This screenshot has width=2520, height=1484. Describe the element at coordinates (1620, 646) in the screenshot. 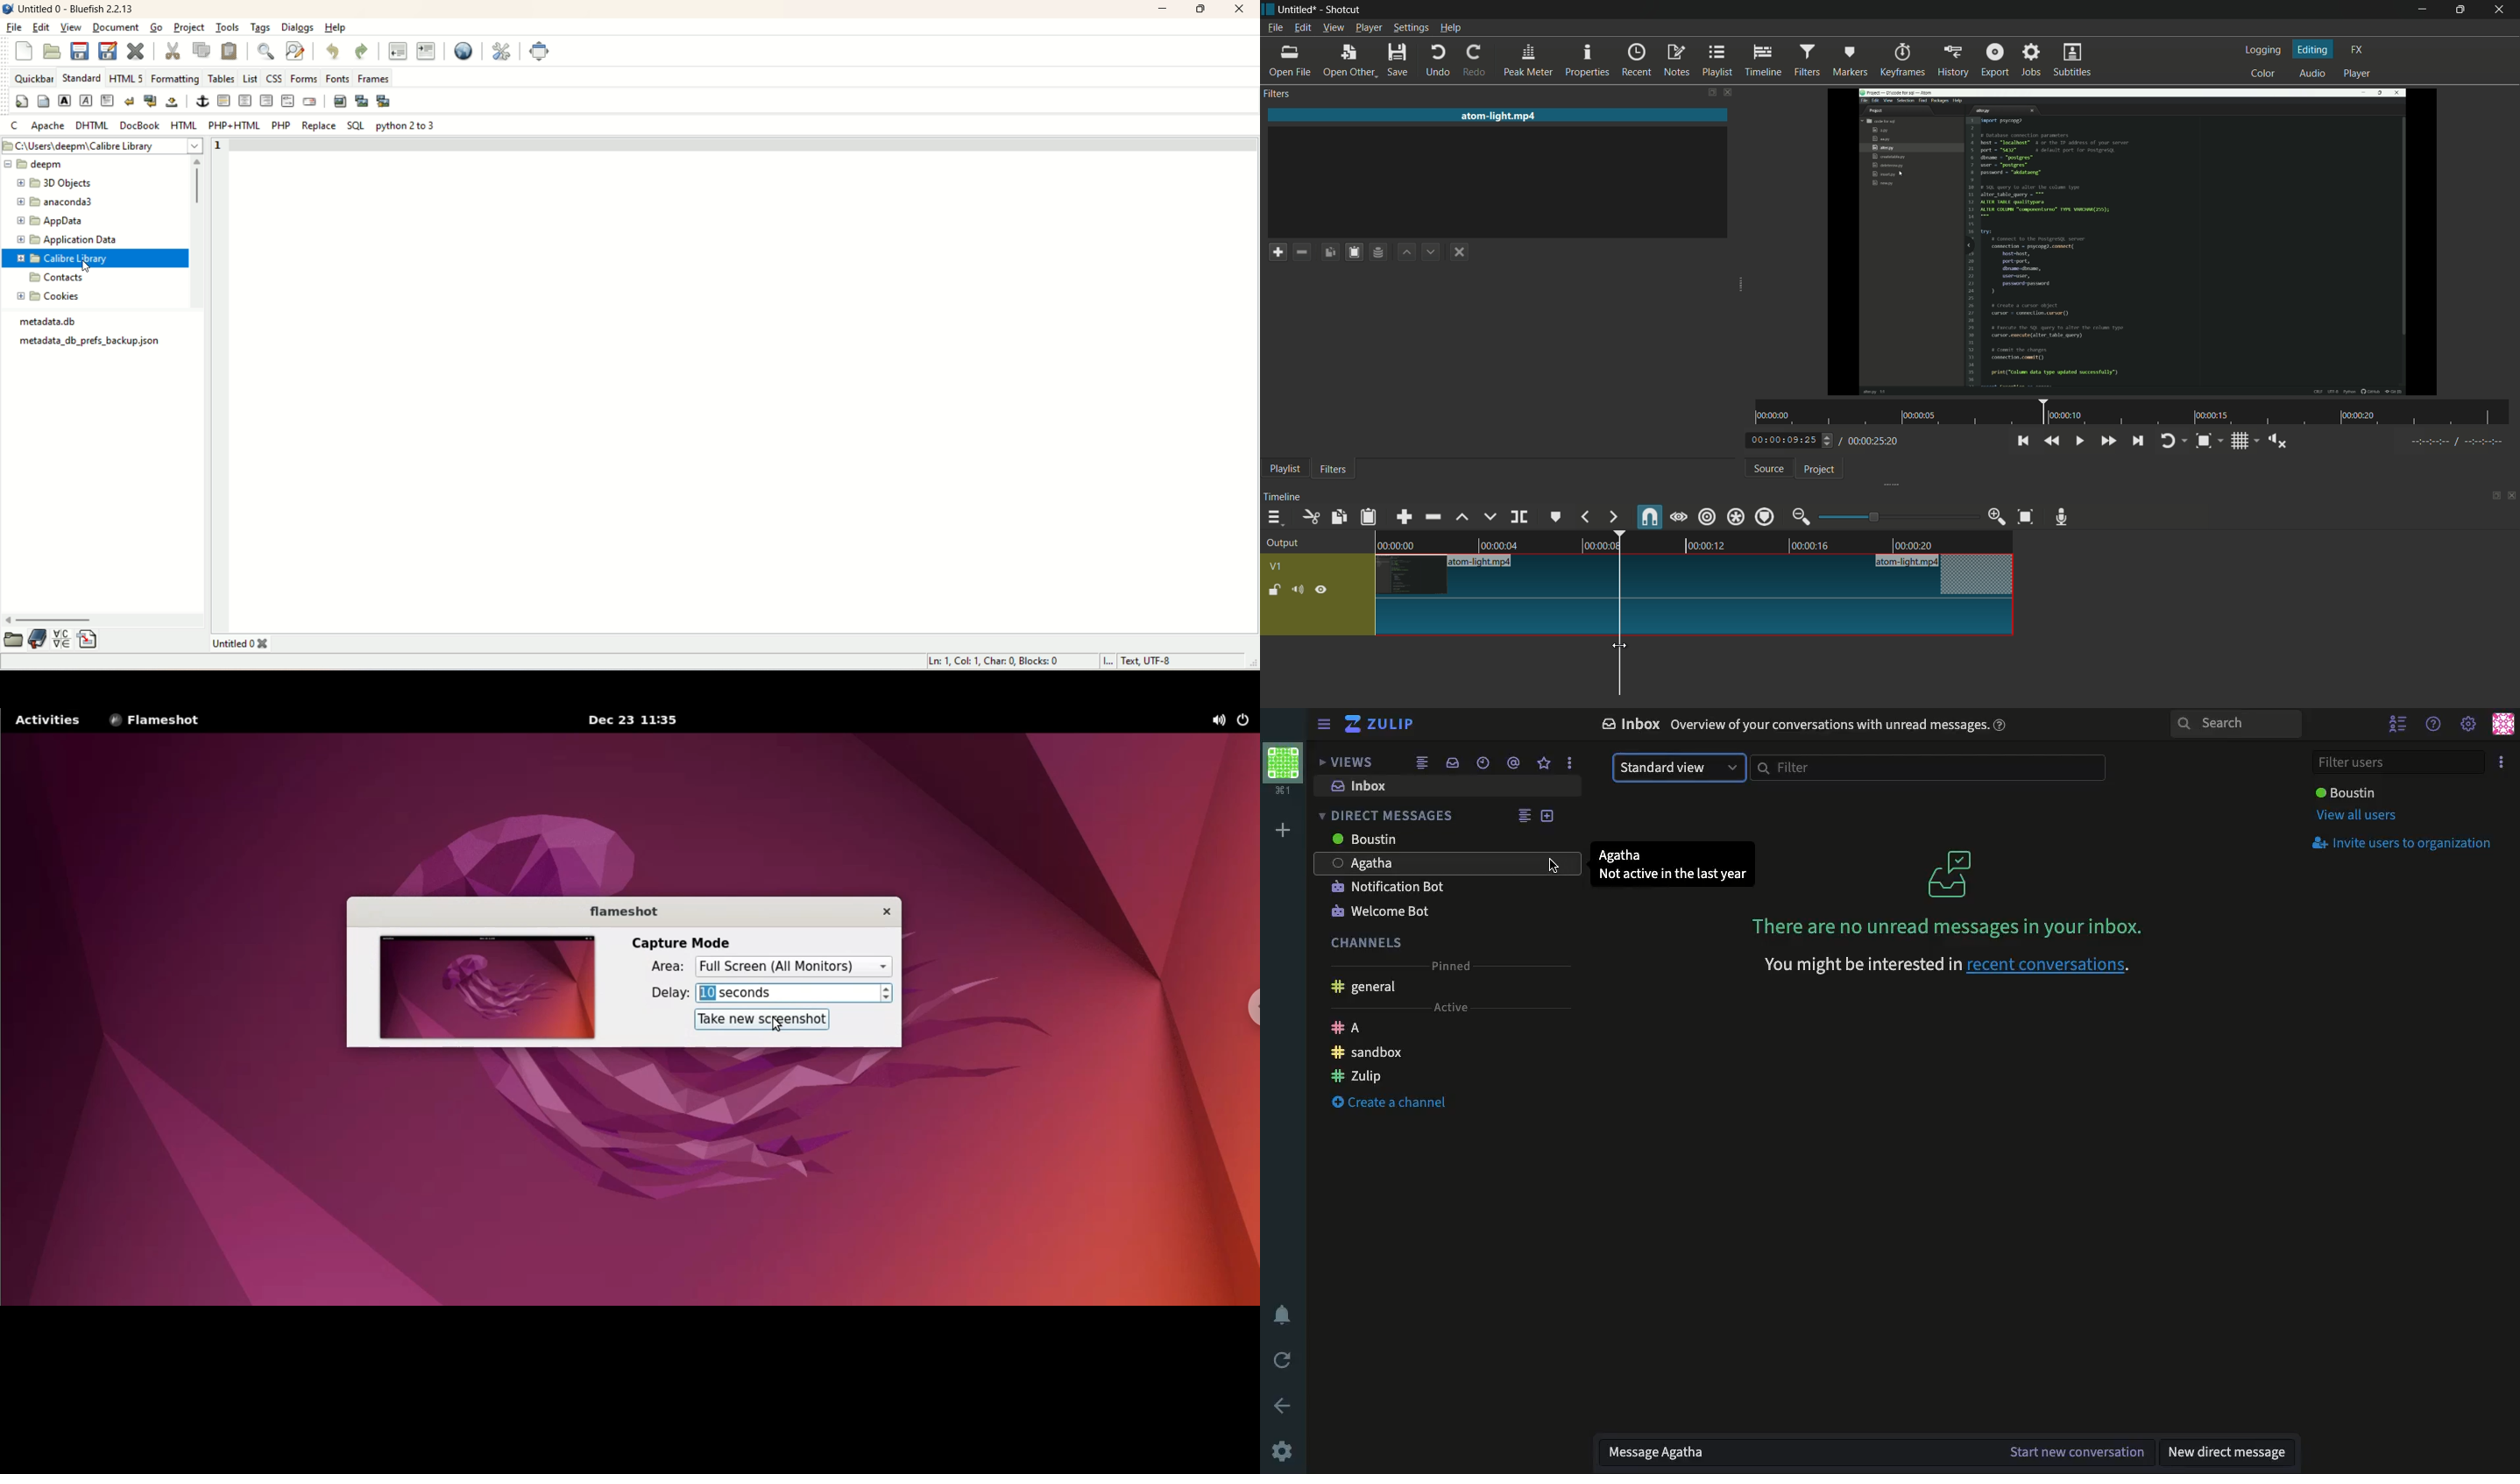

I see `cursor` at that location.